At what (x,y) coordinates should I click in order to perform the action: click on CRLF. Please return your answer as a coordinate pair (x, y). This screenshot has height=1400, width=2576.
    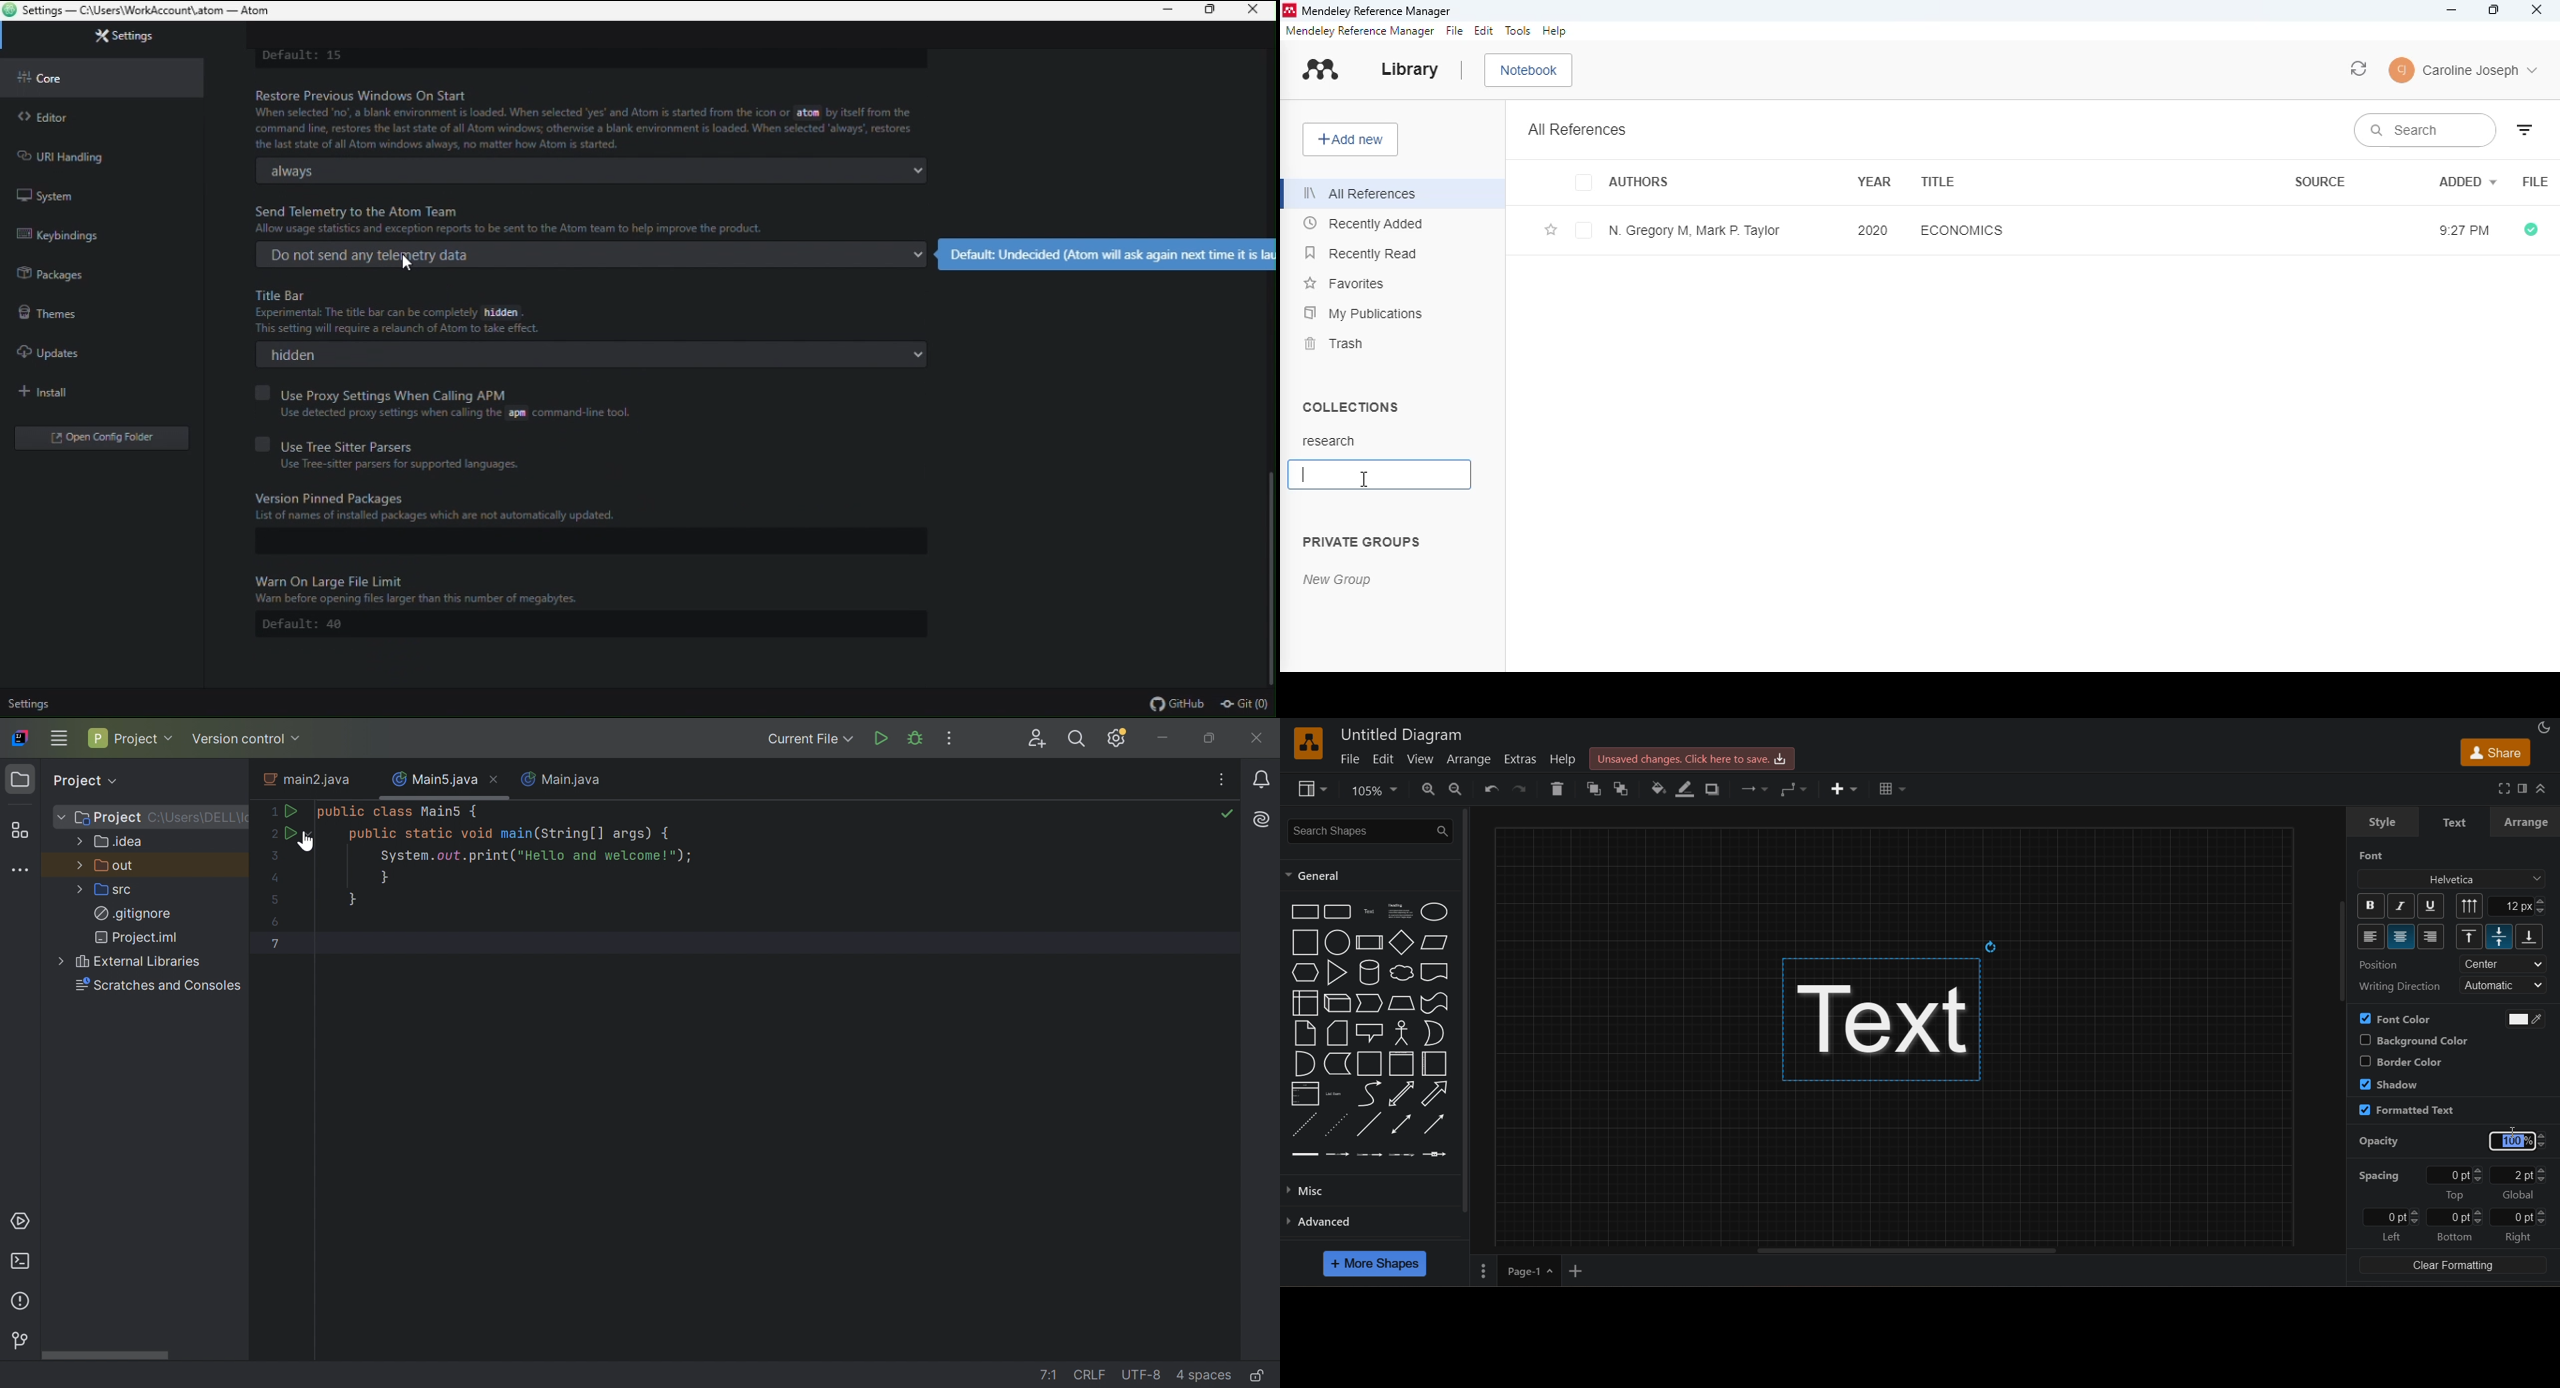
    Looking at the image, I should click on (1088, 1374).